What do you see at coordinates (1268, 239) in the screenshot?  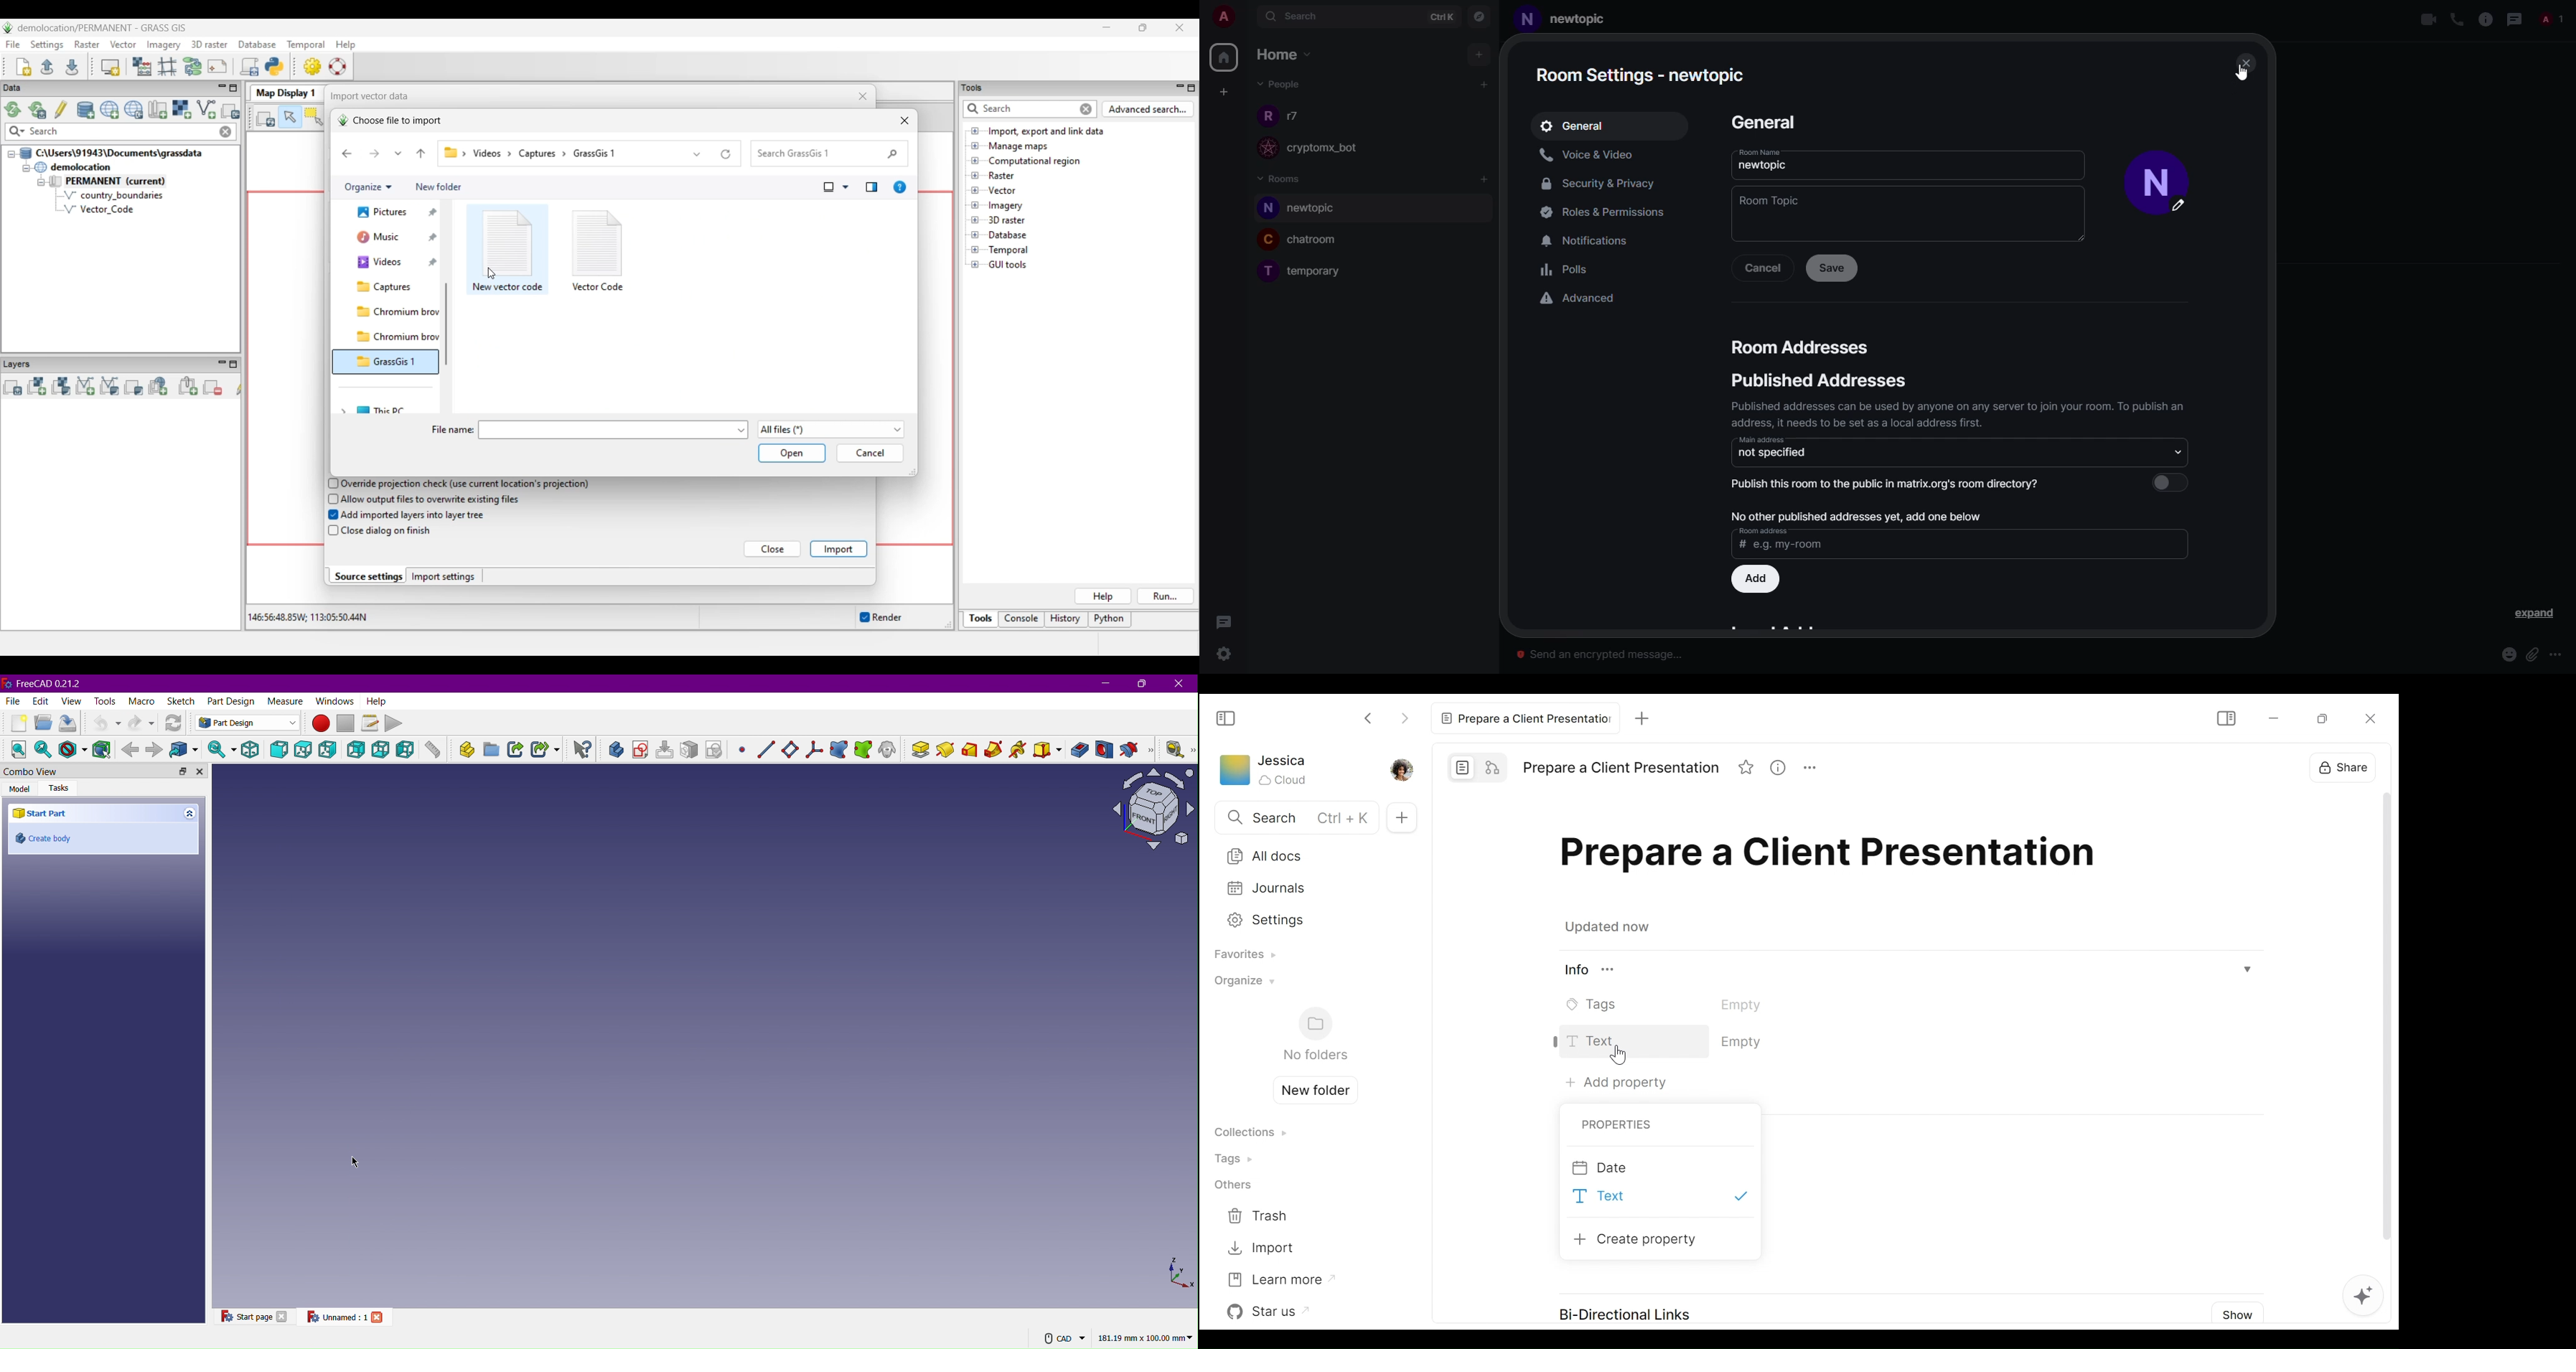 I see `profile image` at bounding box center [1268, 239].